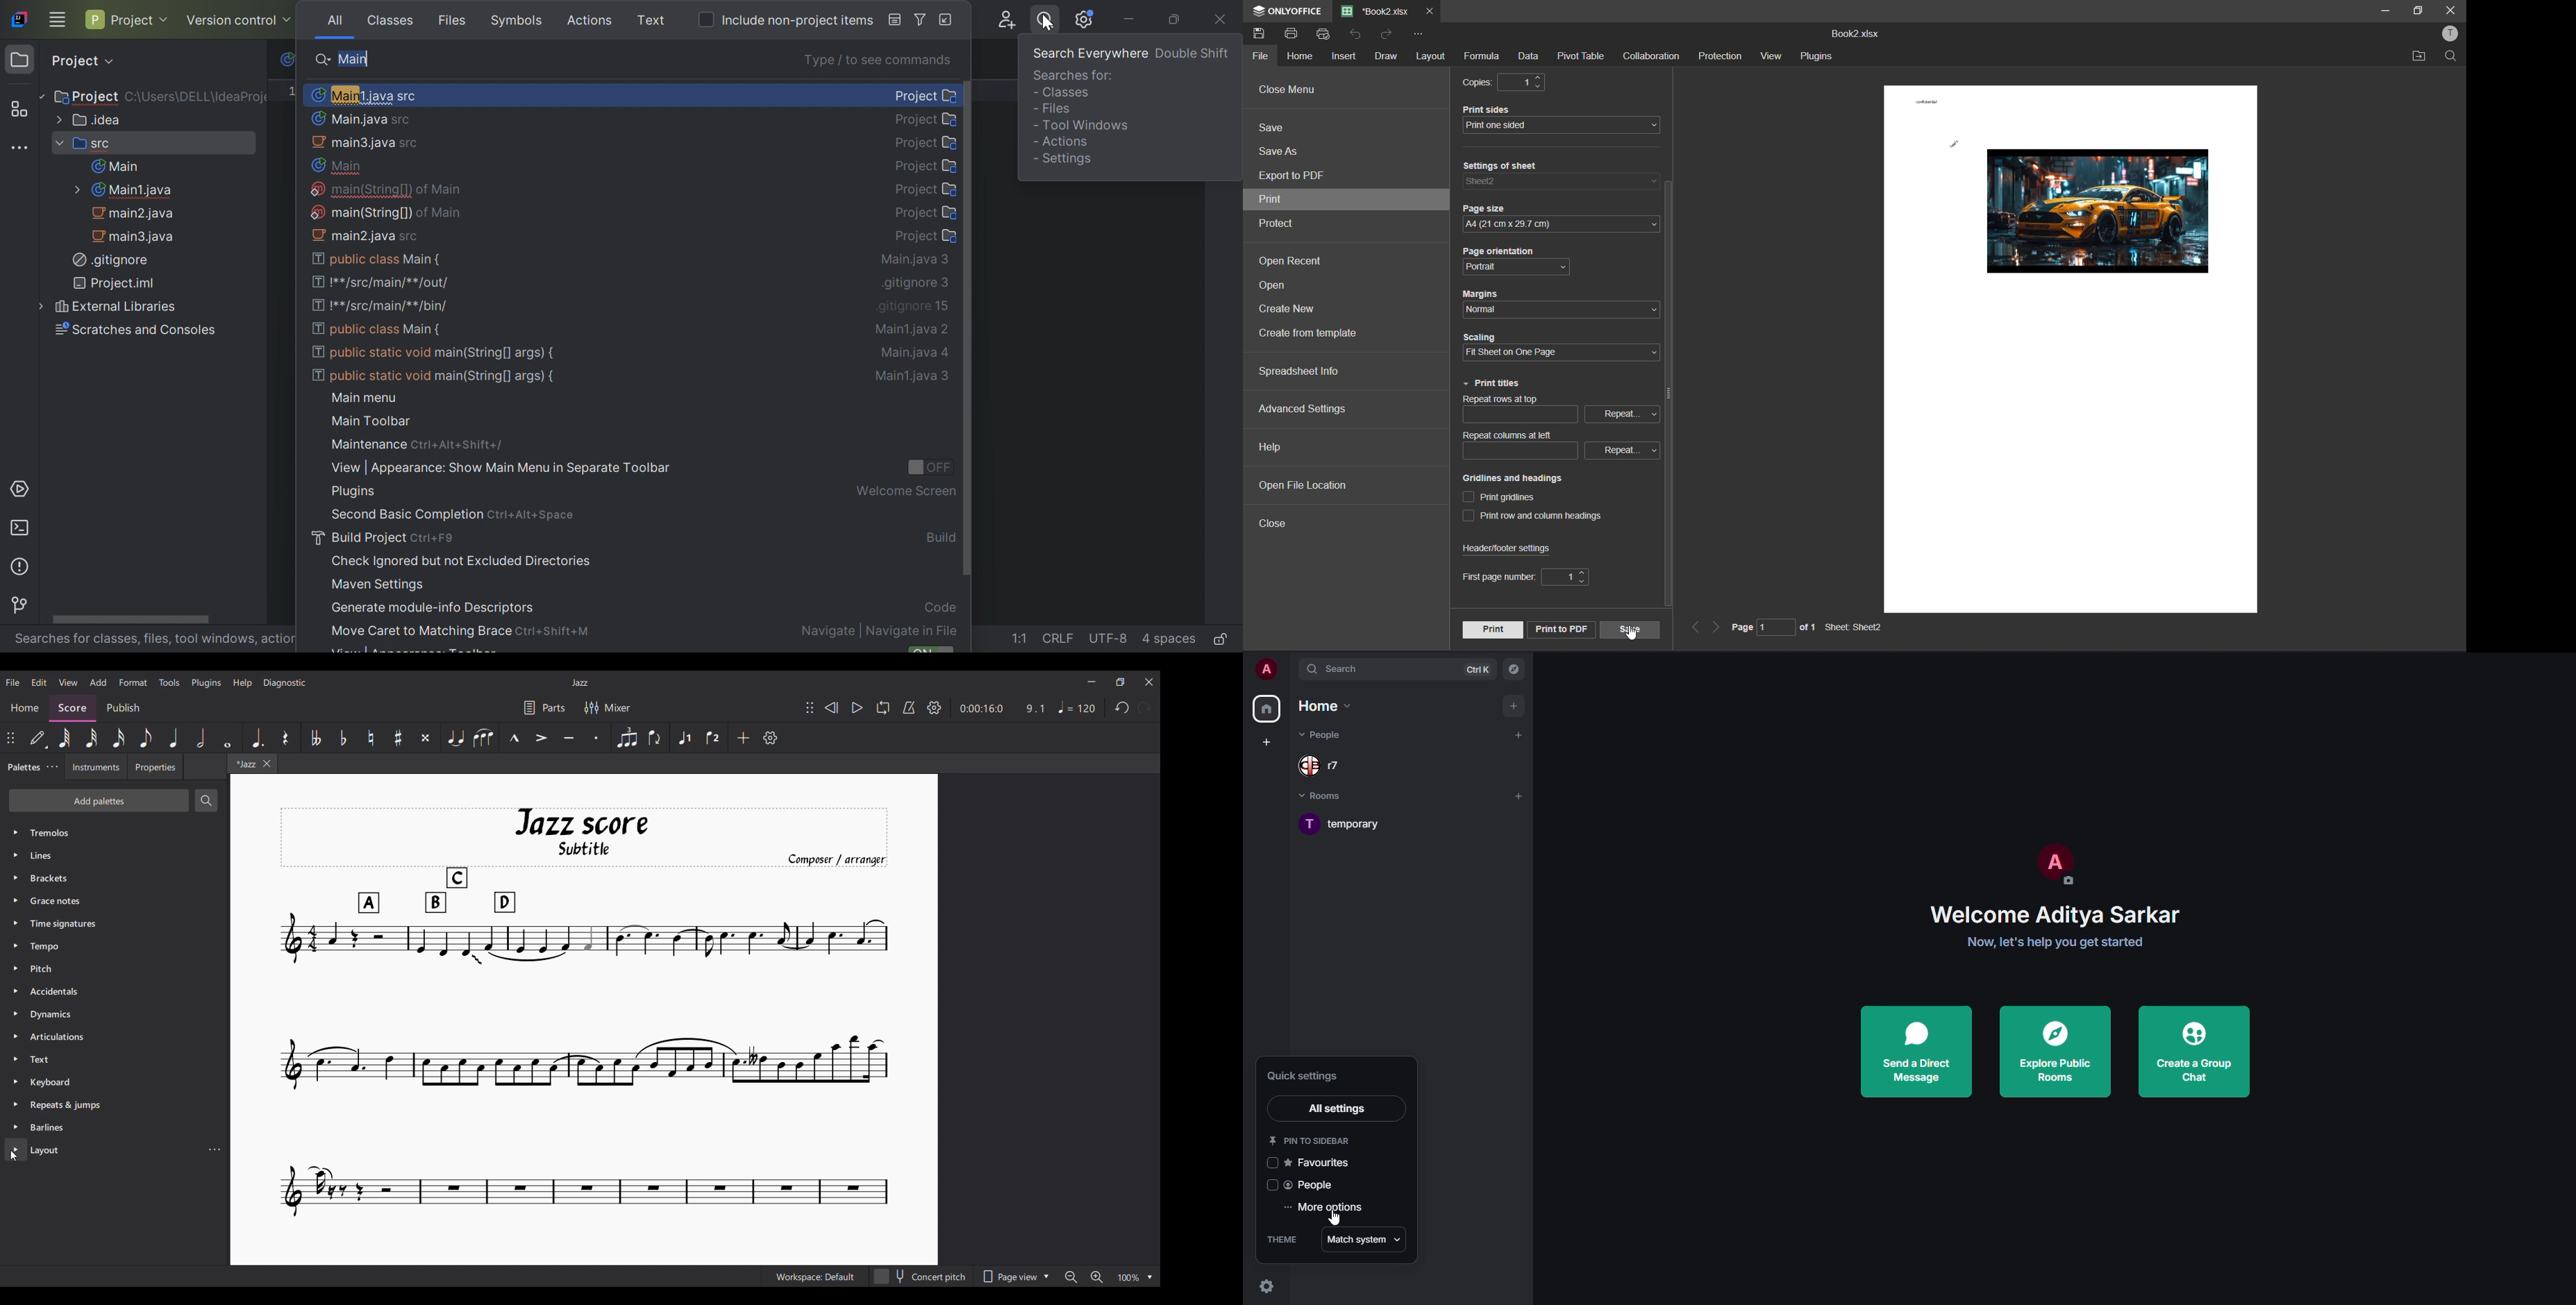 This screenshot has width=2576, height=1316. Describe the element at coordinates (909, 707) in the screenshot. I see `Metronome ` at that location.